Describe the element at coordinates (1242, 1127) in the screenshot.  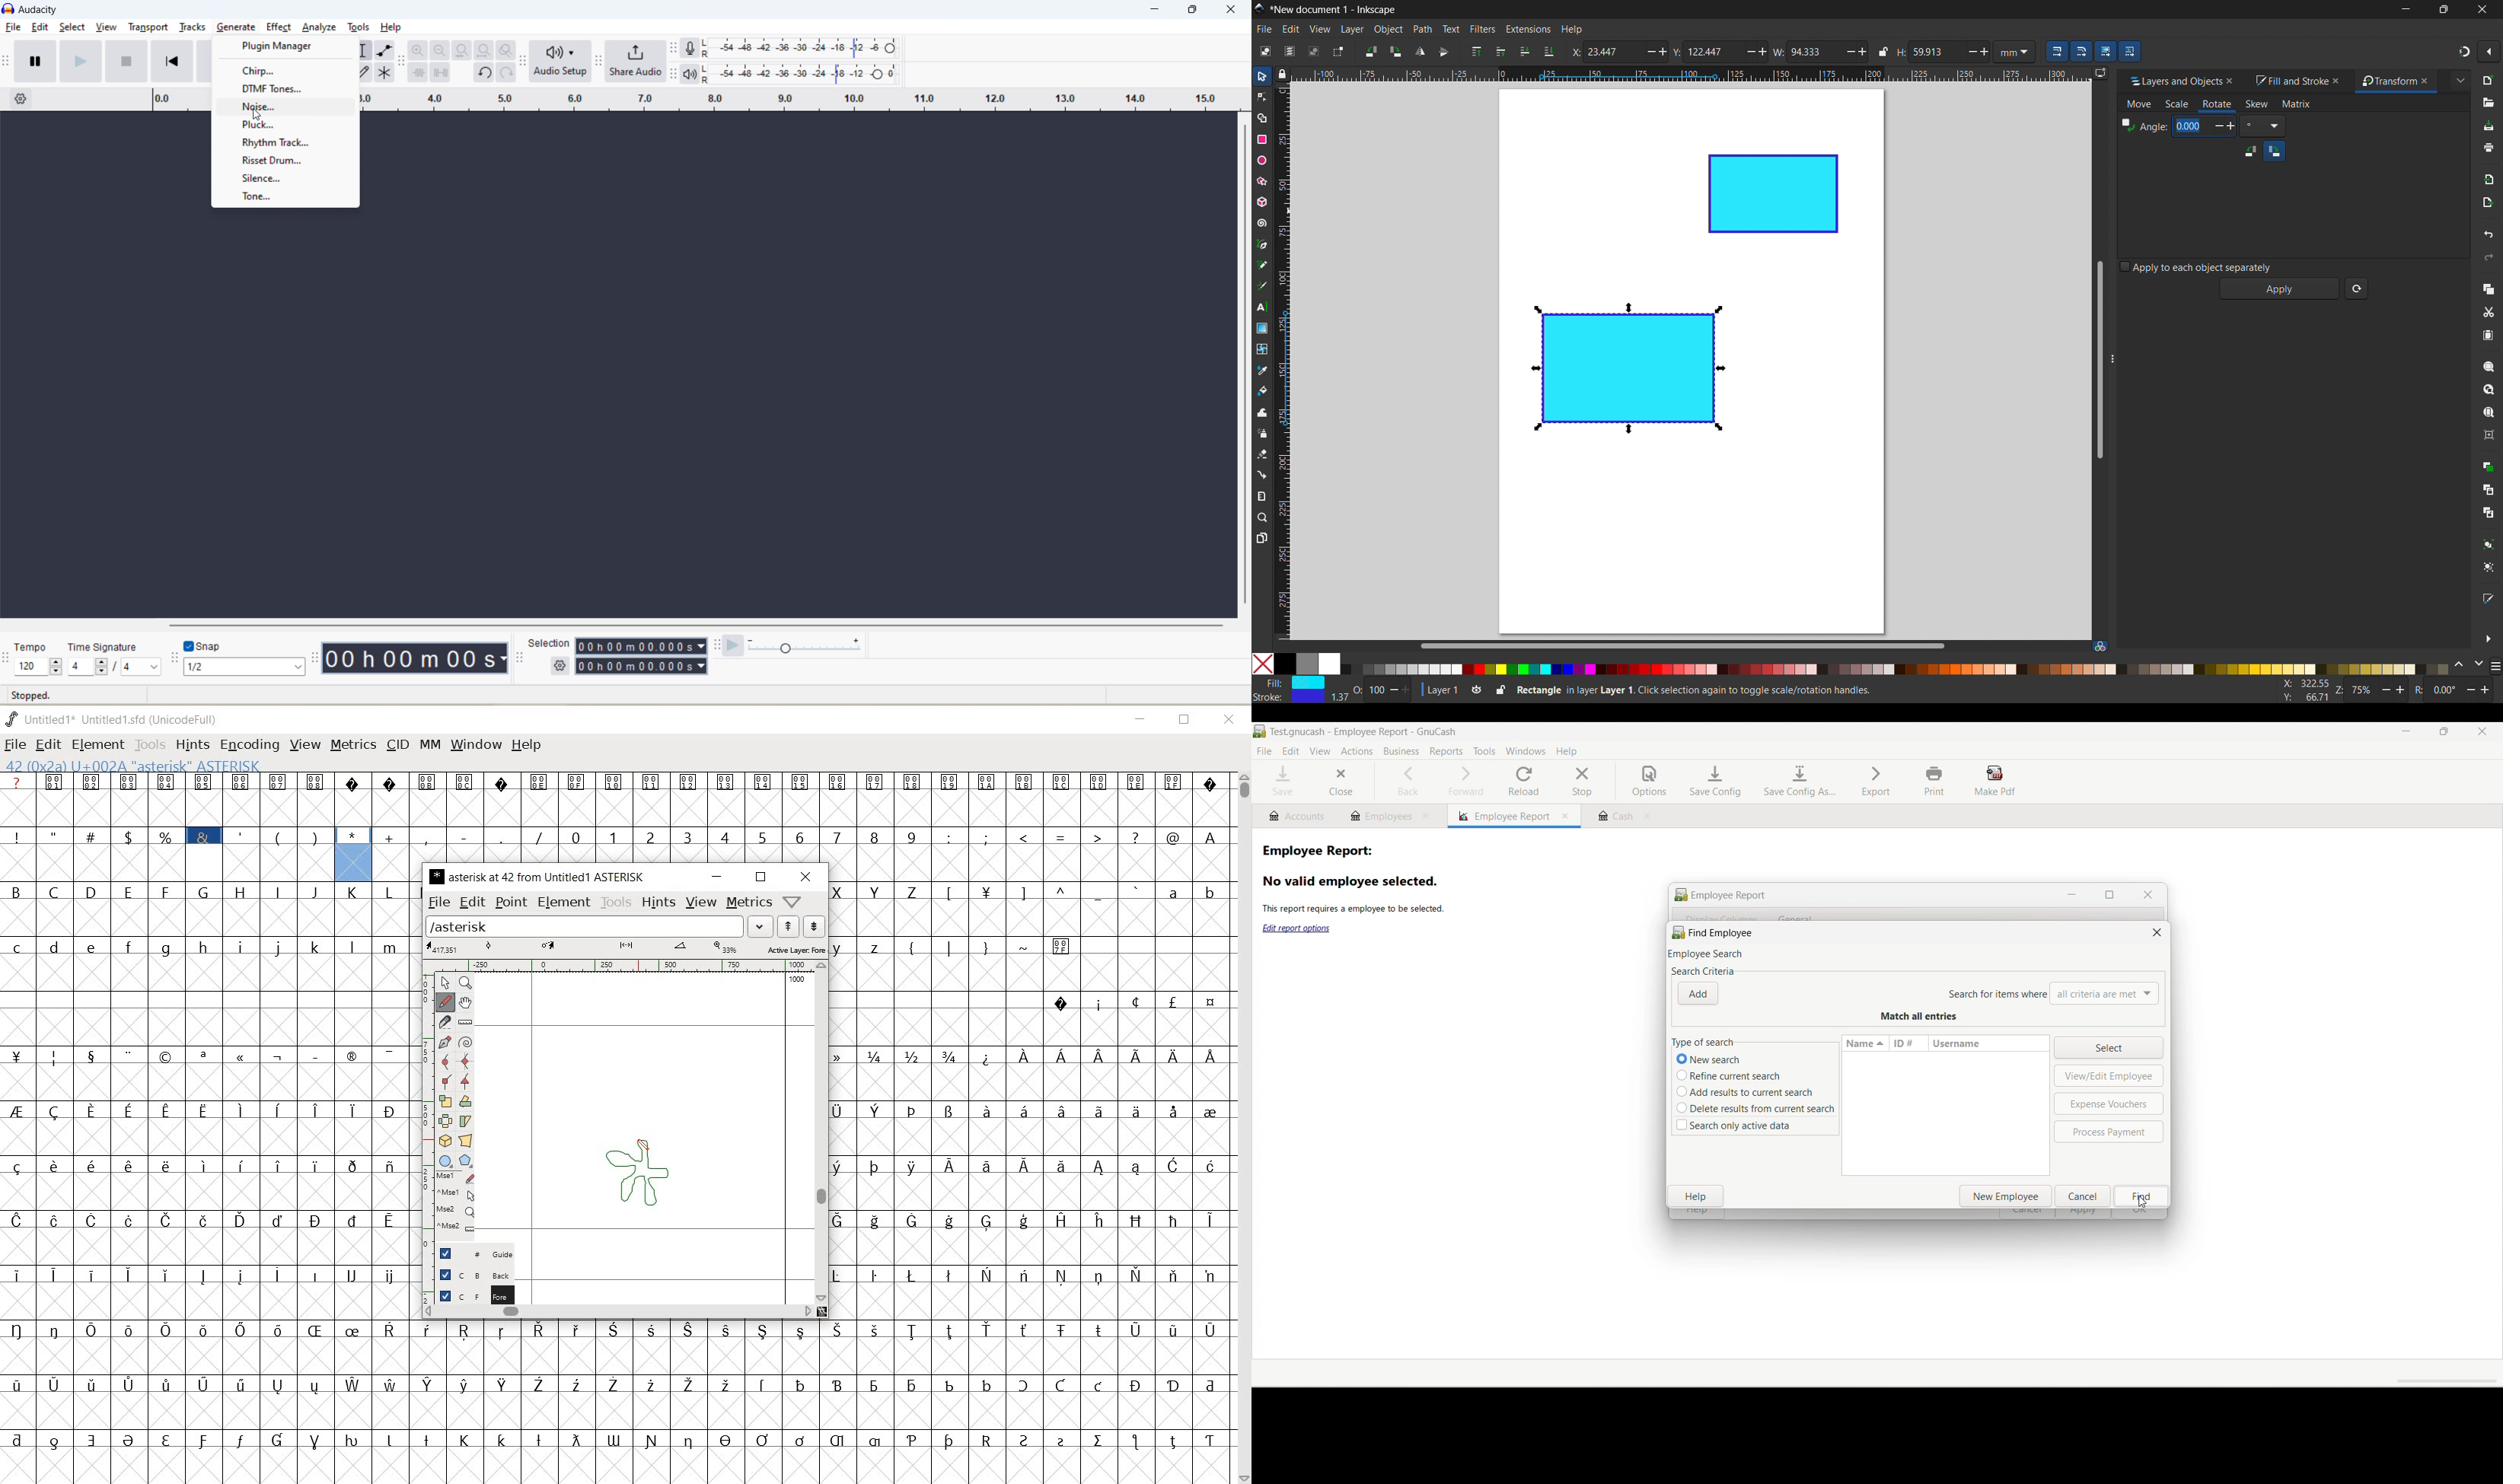
I see `SCROLLBAR` at that location.